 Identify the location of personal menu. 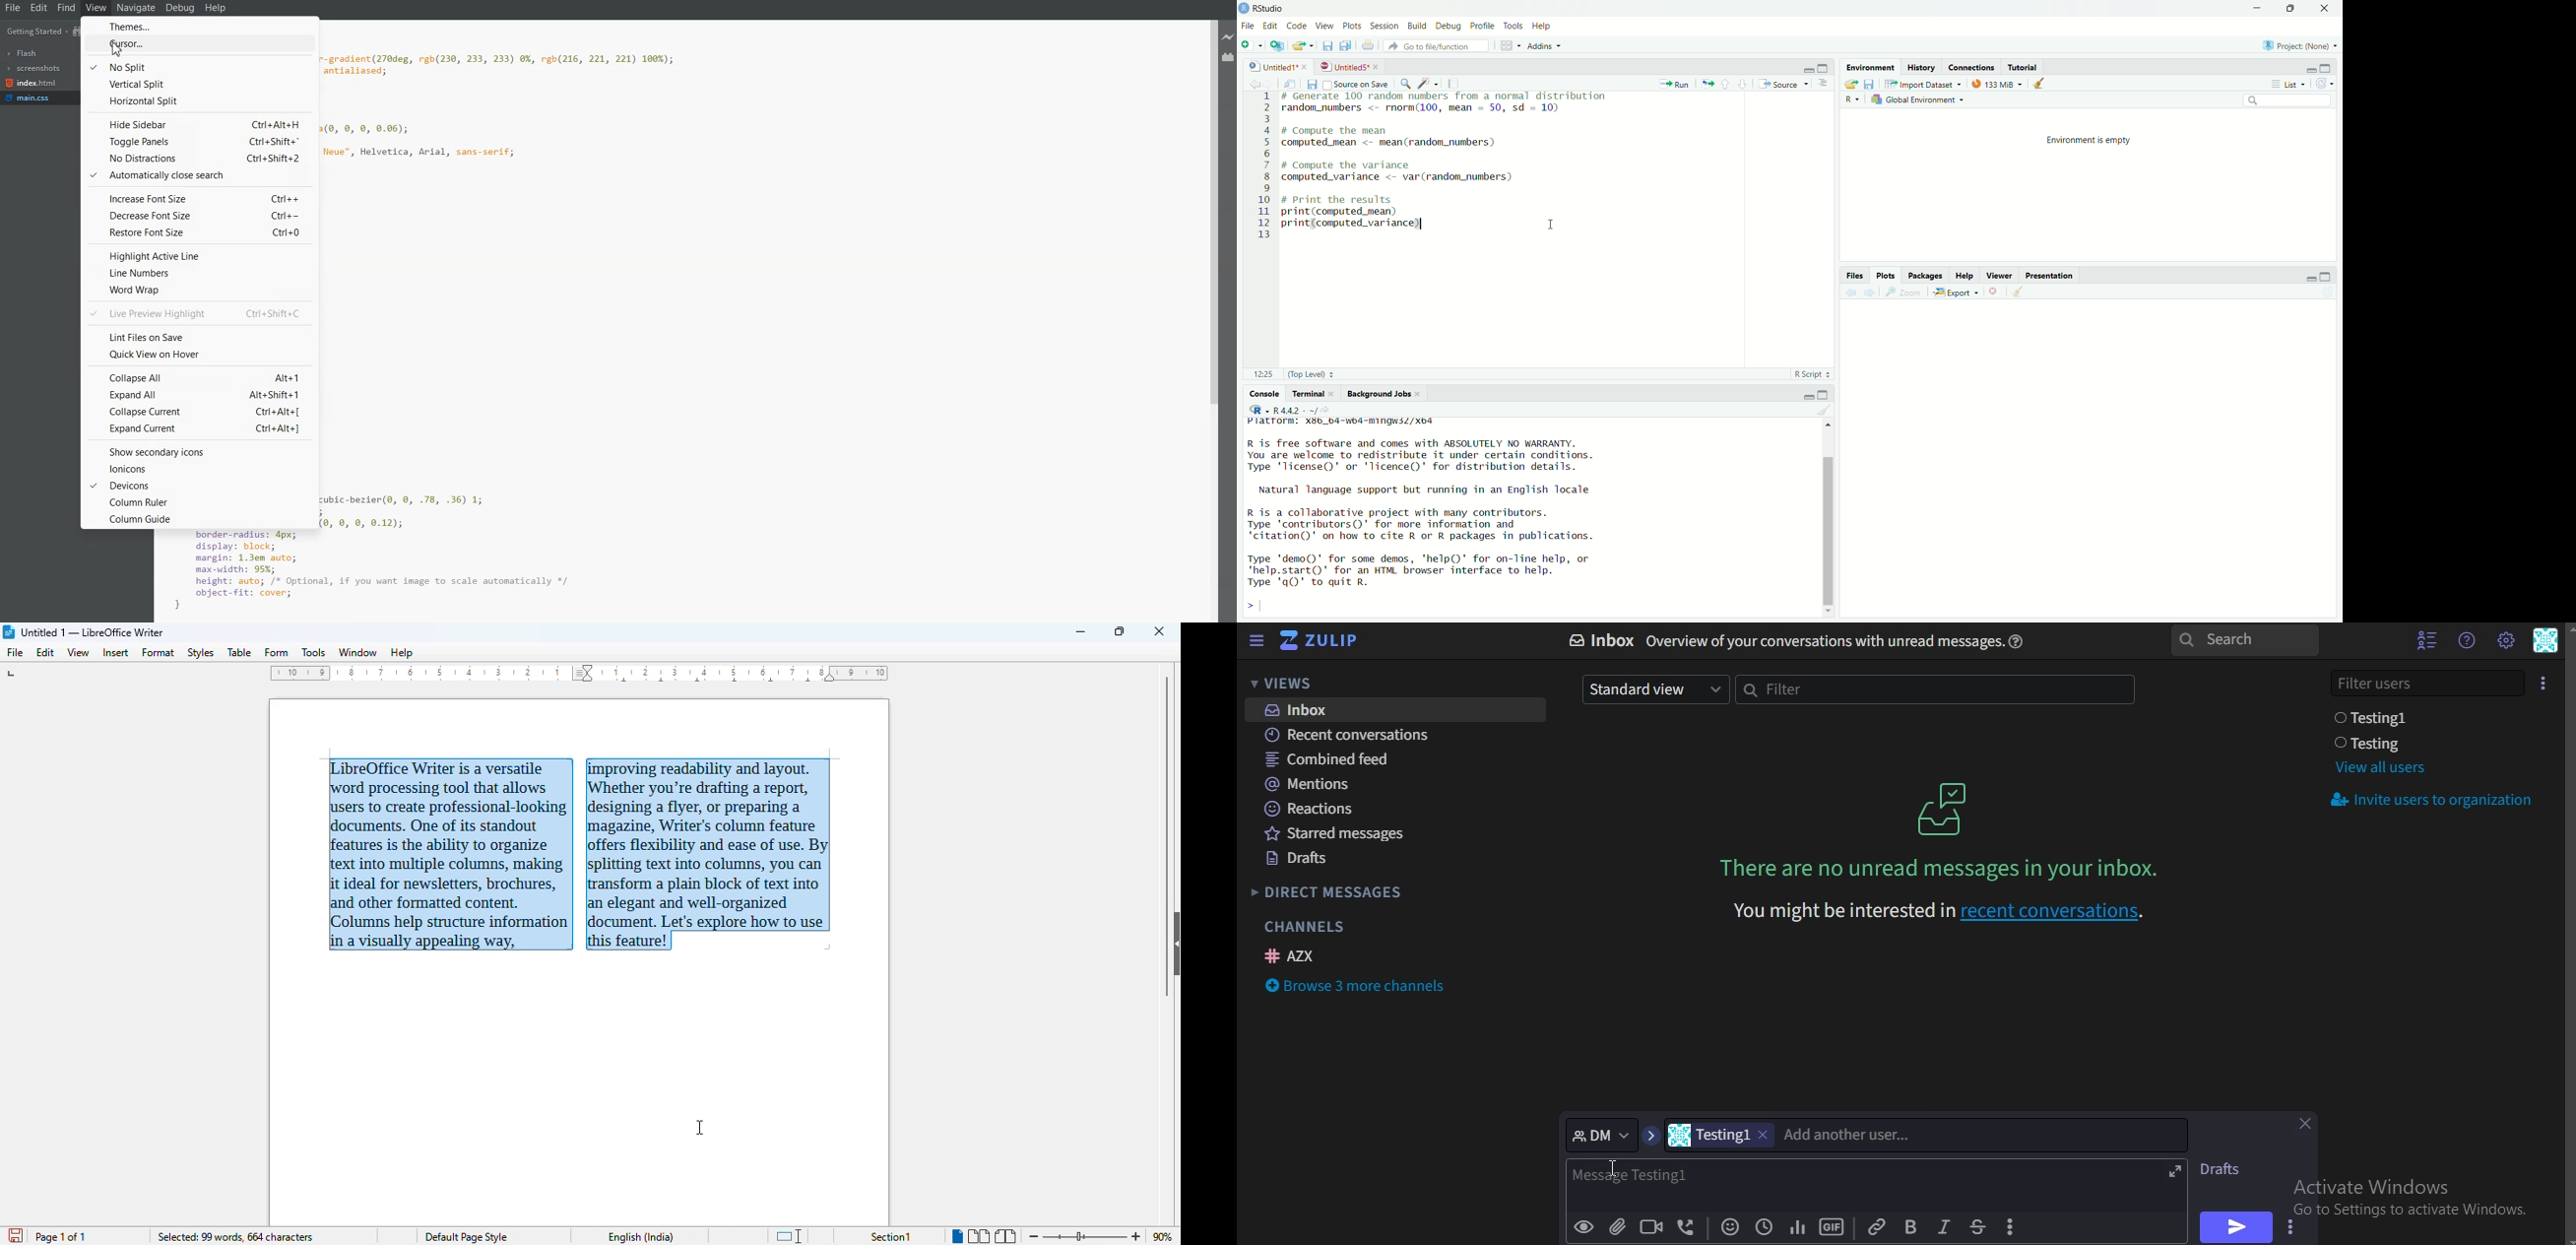
(2546, 642).